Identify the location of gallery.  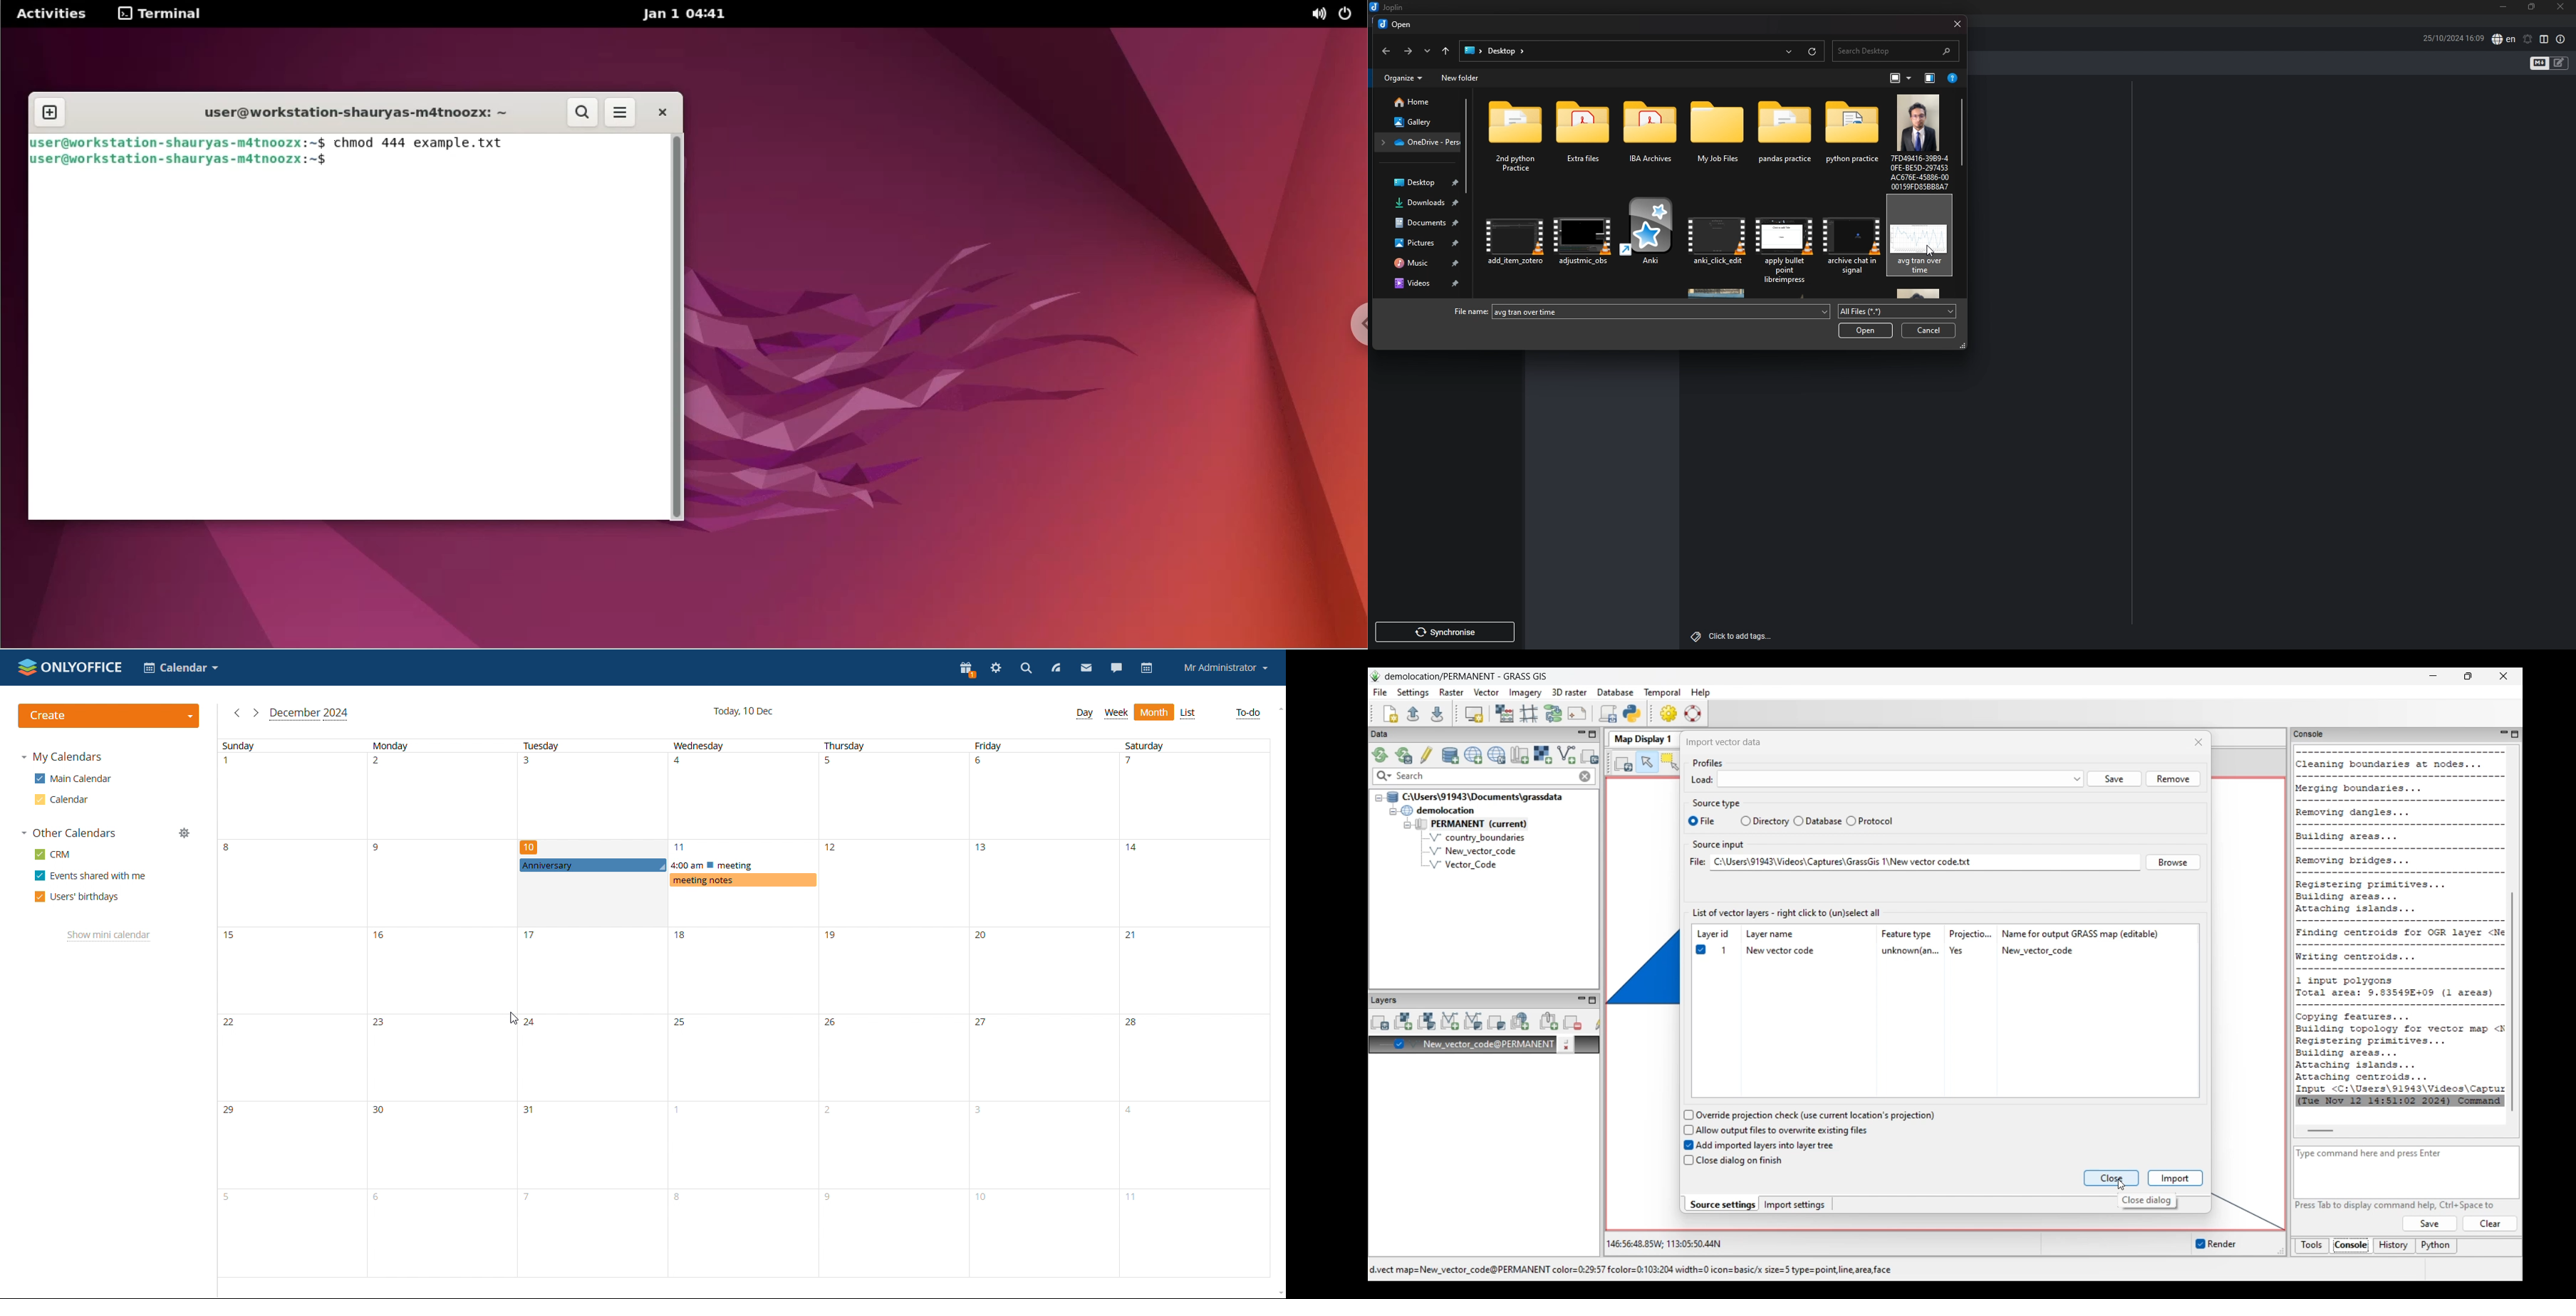
(1416, 120).